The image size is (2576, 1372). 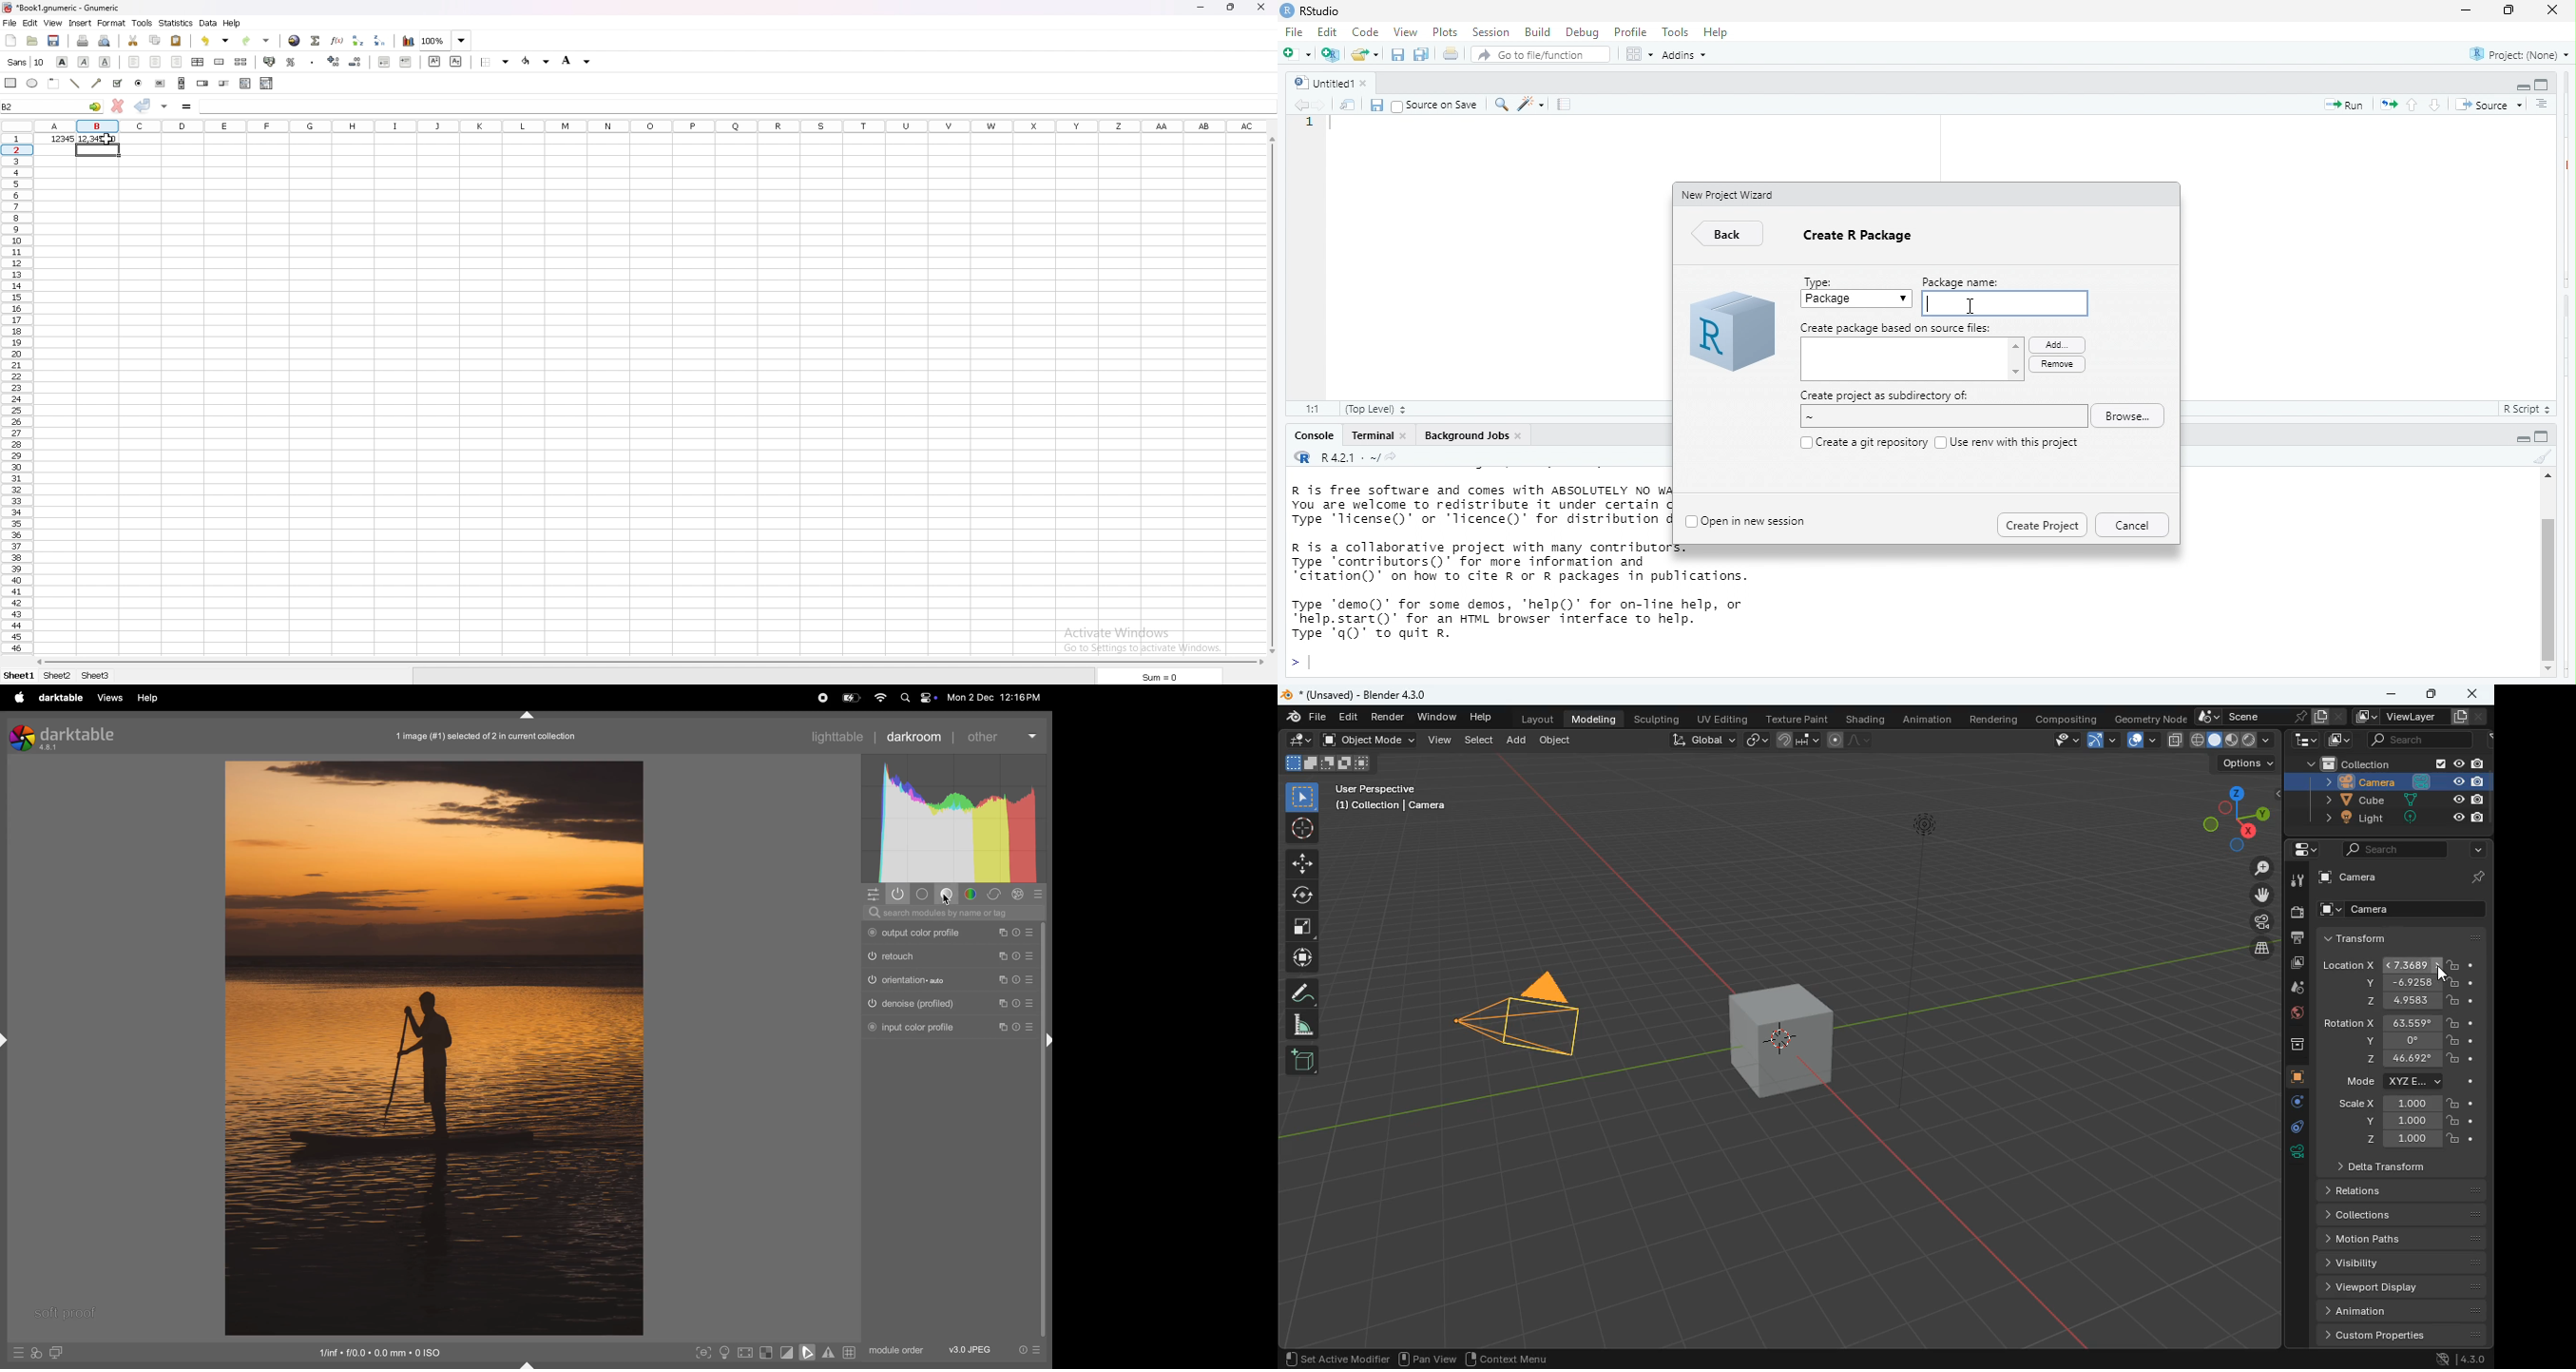 What do you see at coordinates (219, 62) in the screenshot?
I see `merge cells` at bounding box center [219, 62].